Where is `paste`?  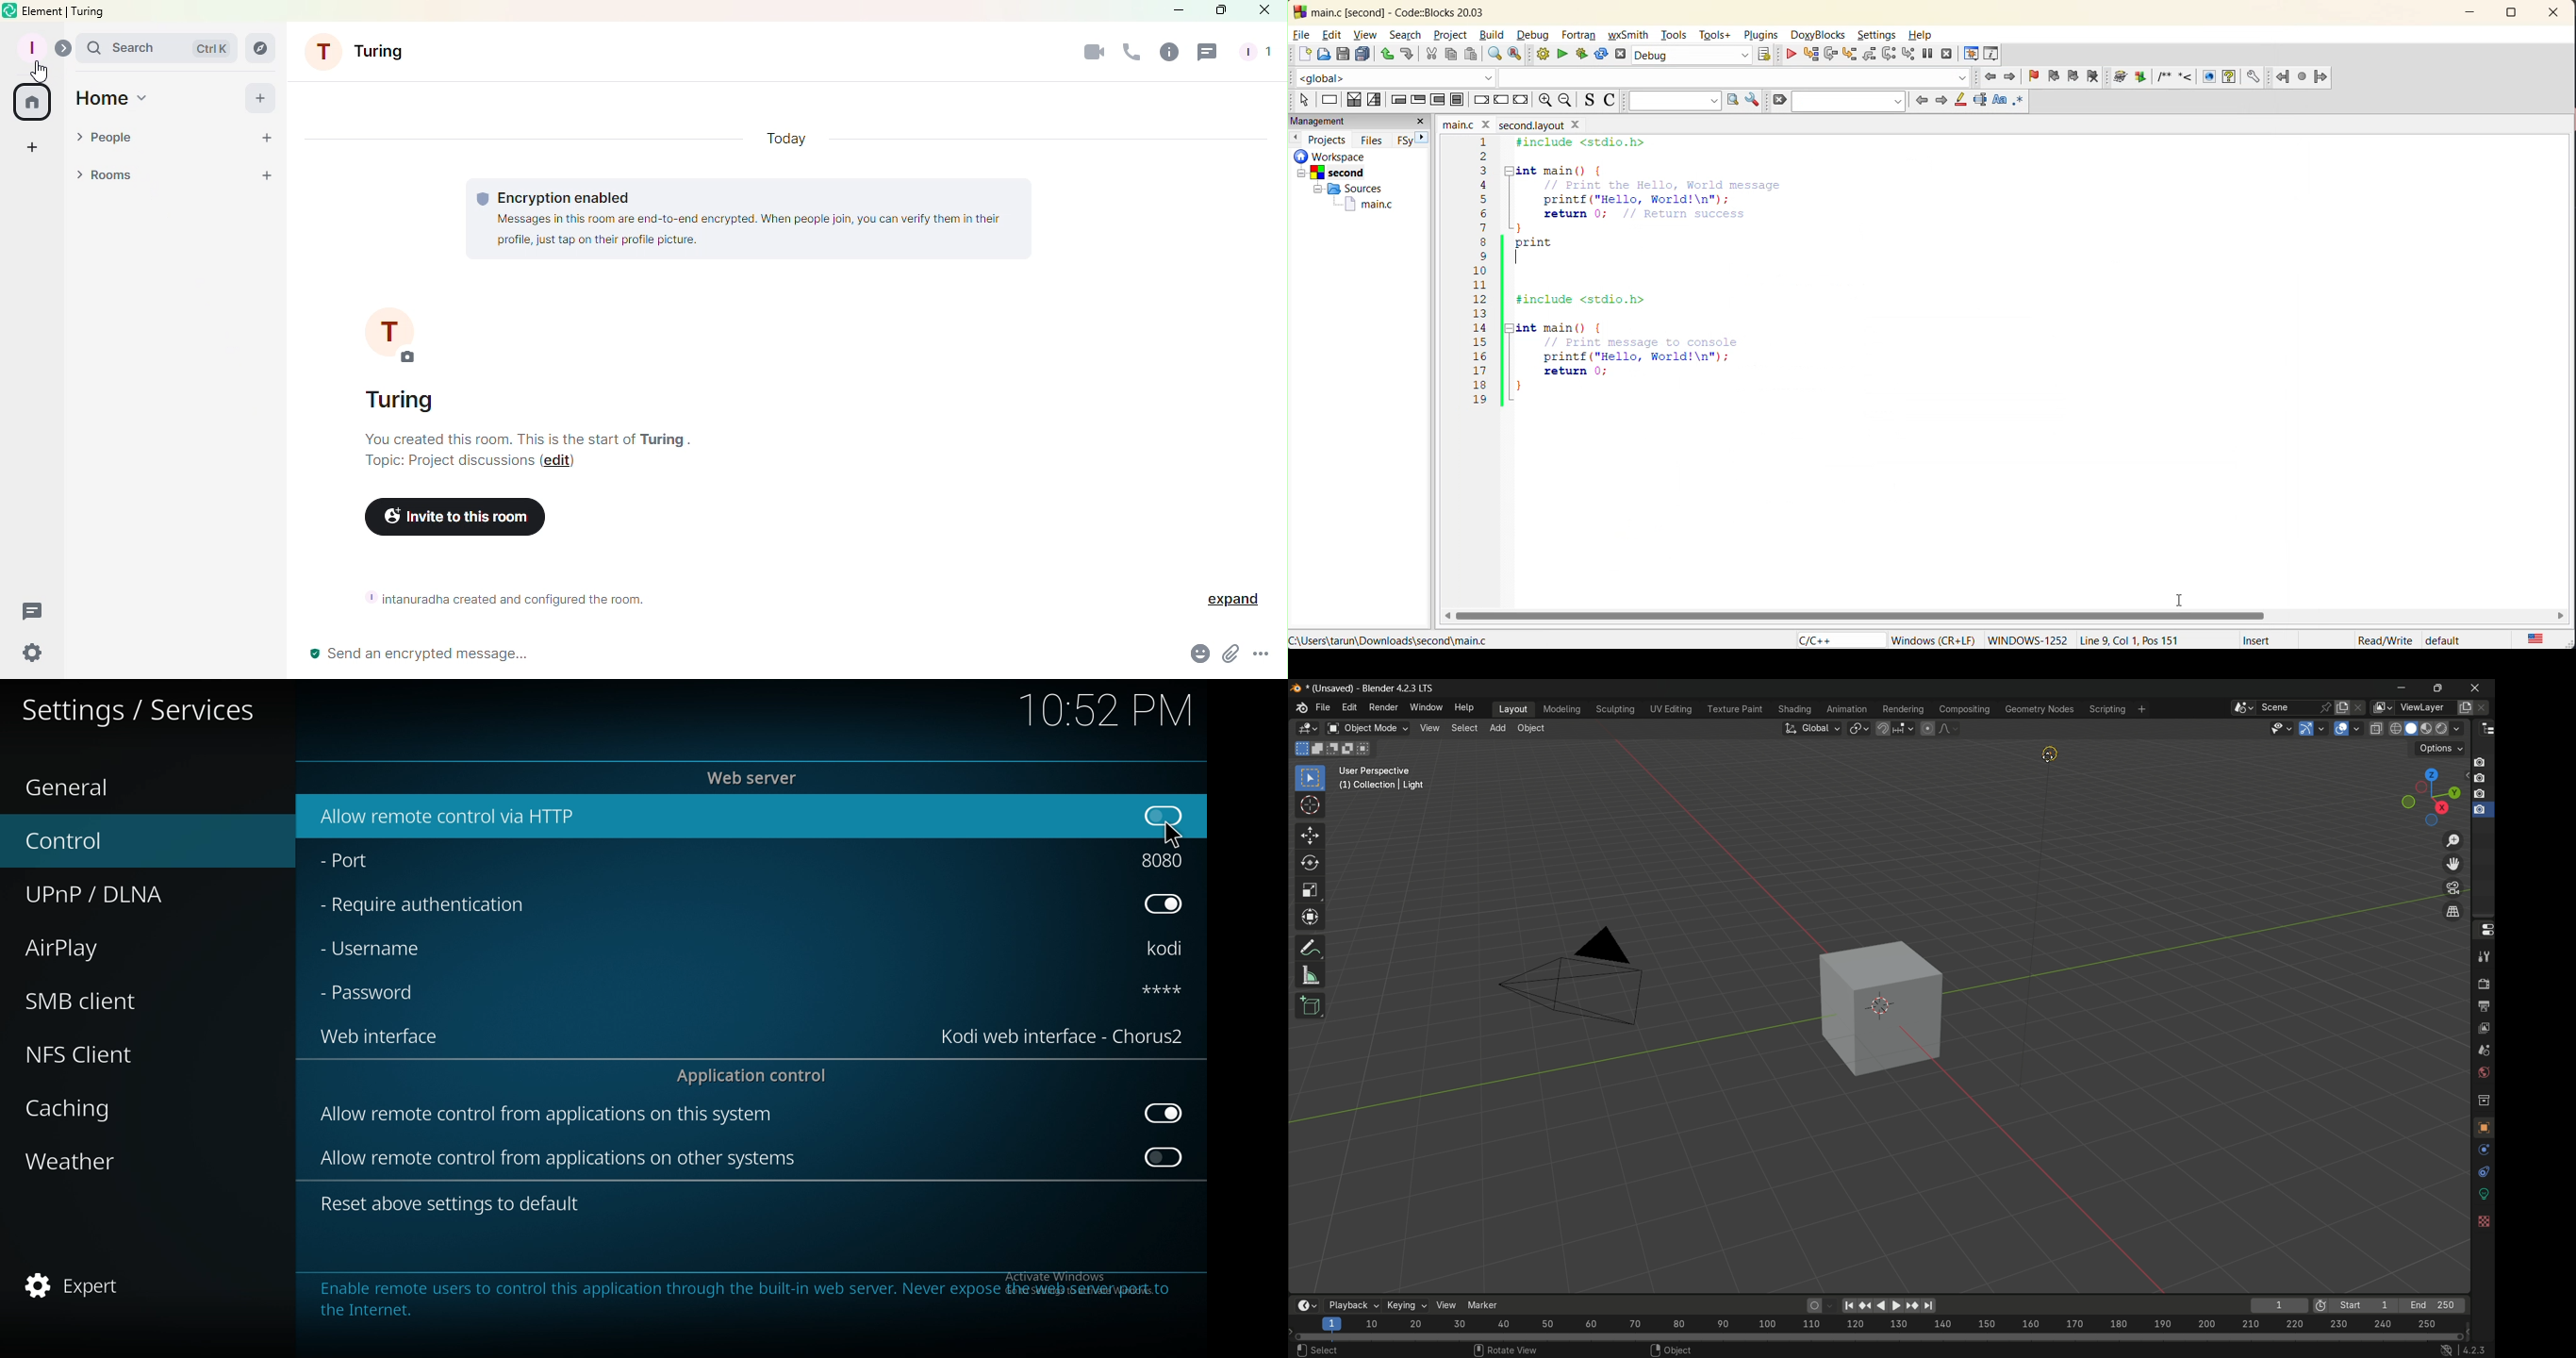 paste is located at coordinates (1470, 56).